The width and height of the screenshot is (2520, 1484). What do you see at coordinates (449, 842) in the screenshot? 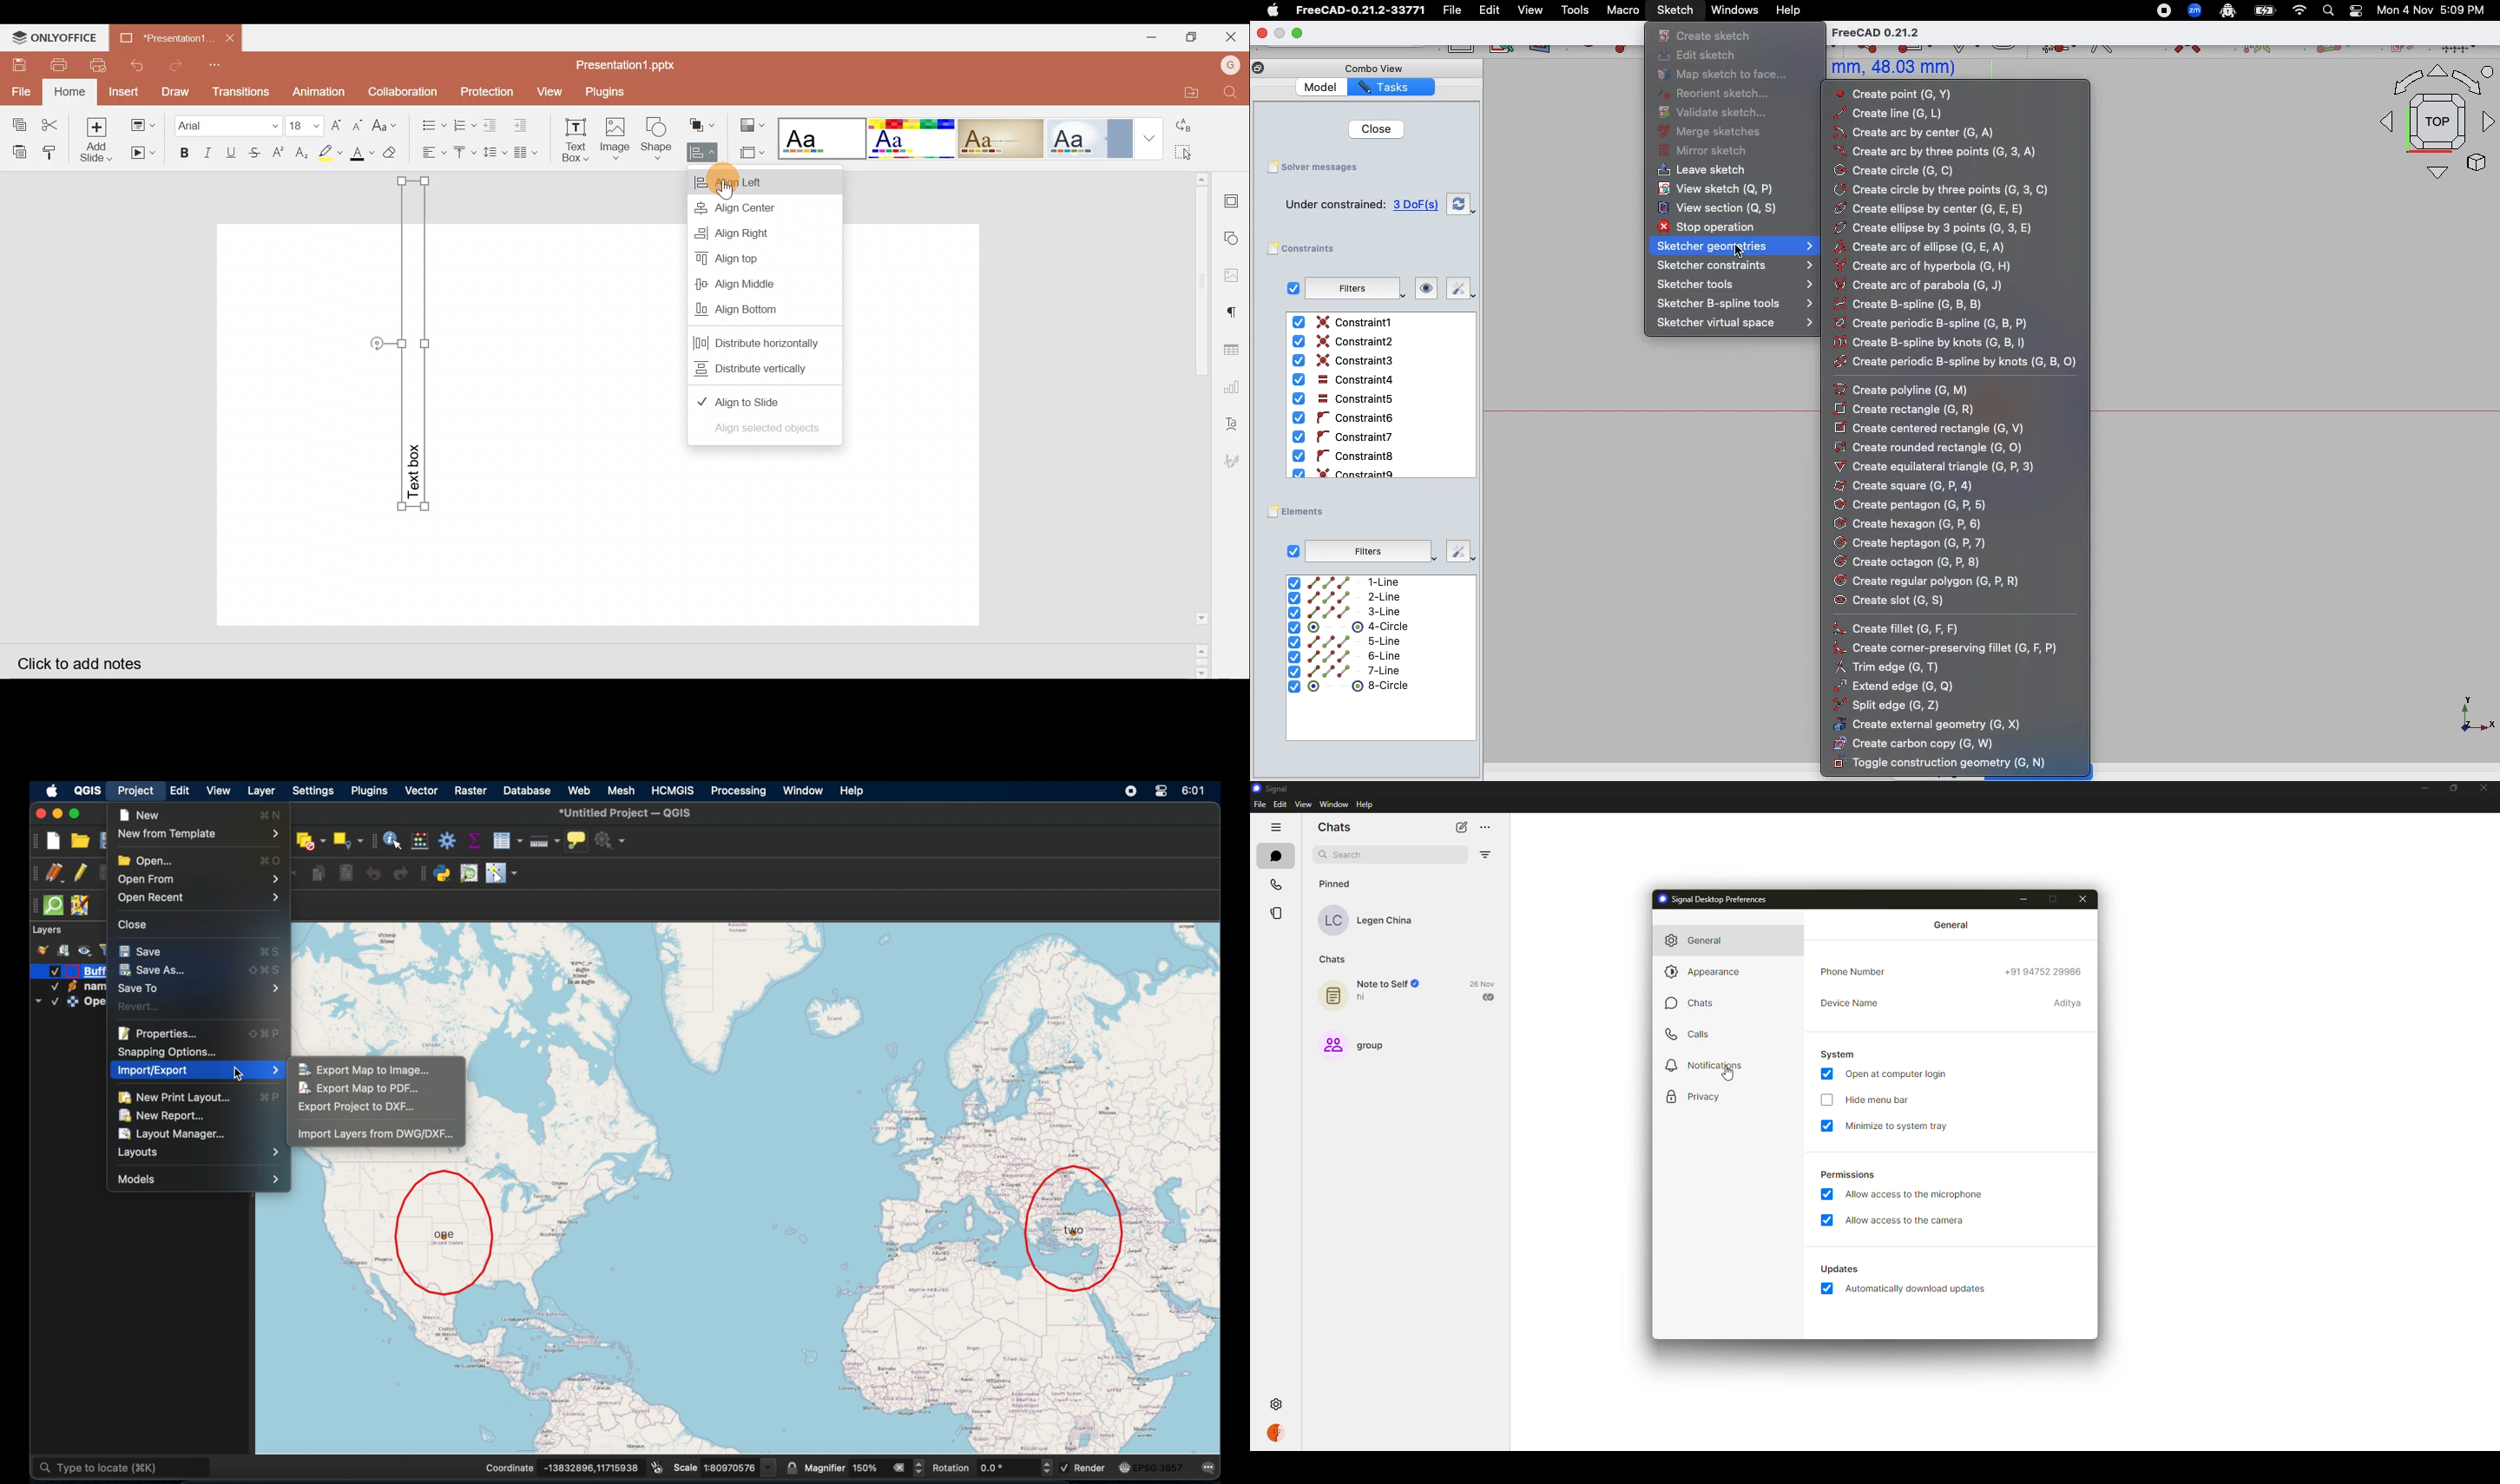
I see `toolbox` at bounding box center [449, 842].